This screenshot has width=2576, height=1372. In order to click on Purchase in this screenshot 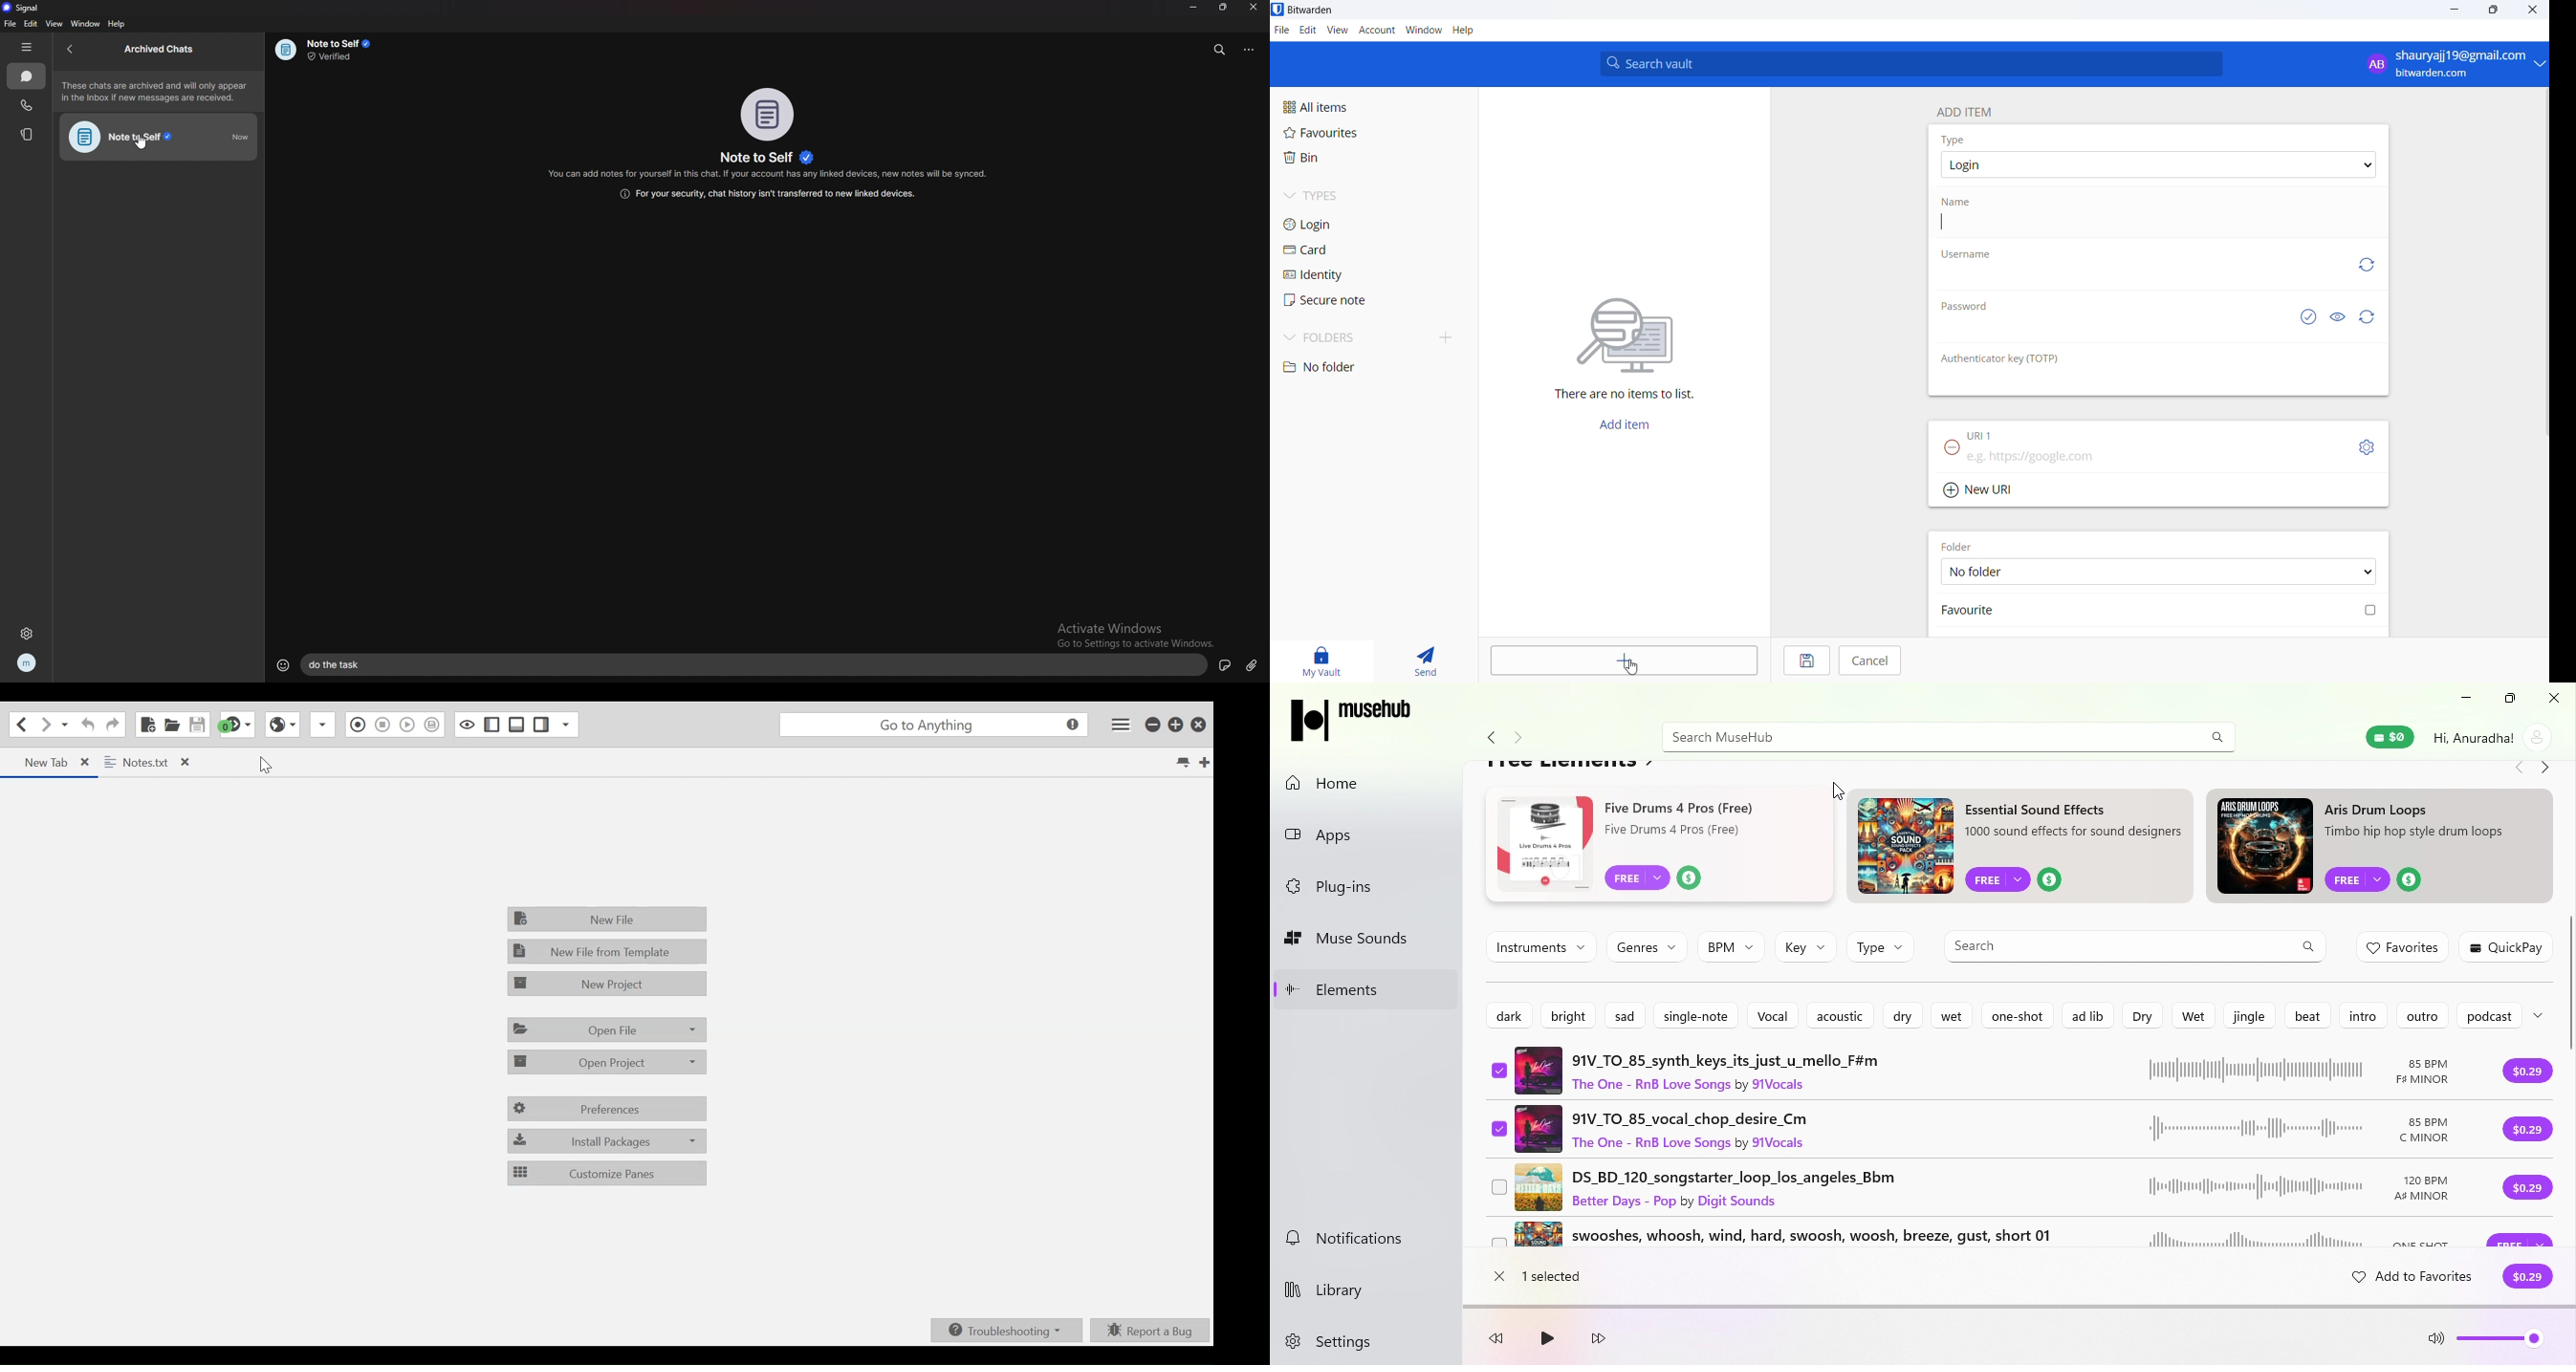, I will do `click(2535, 1074)`.